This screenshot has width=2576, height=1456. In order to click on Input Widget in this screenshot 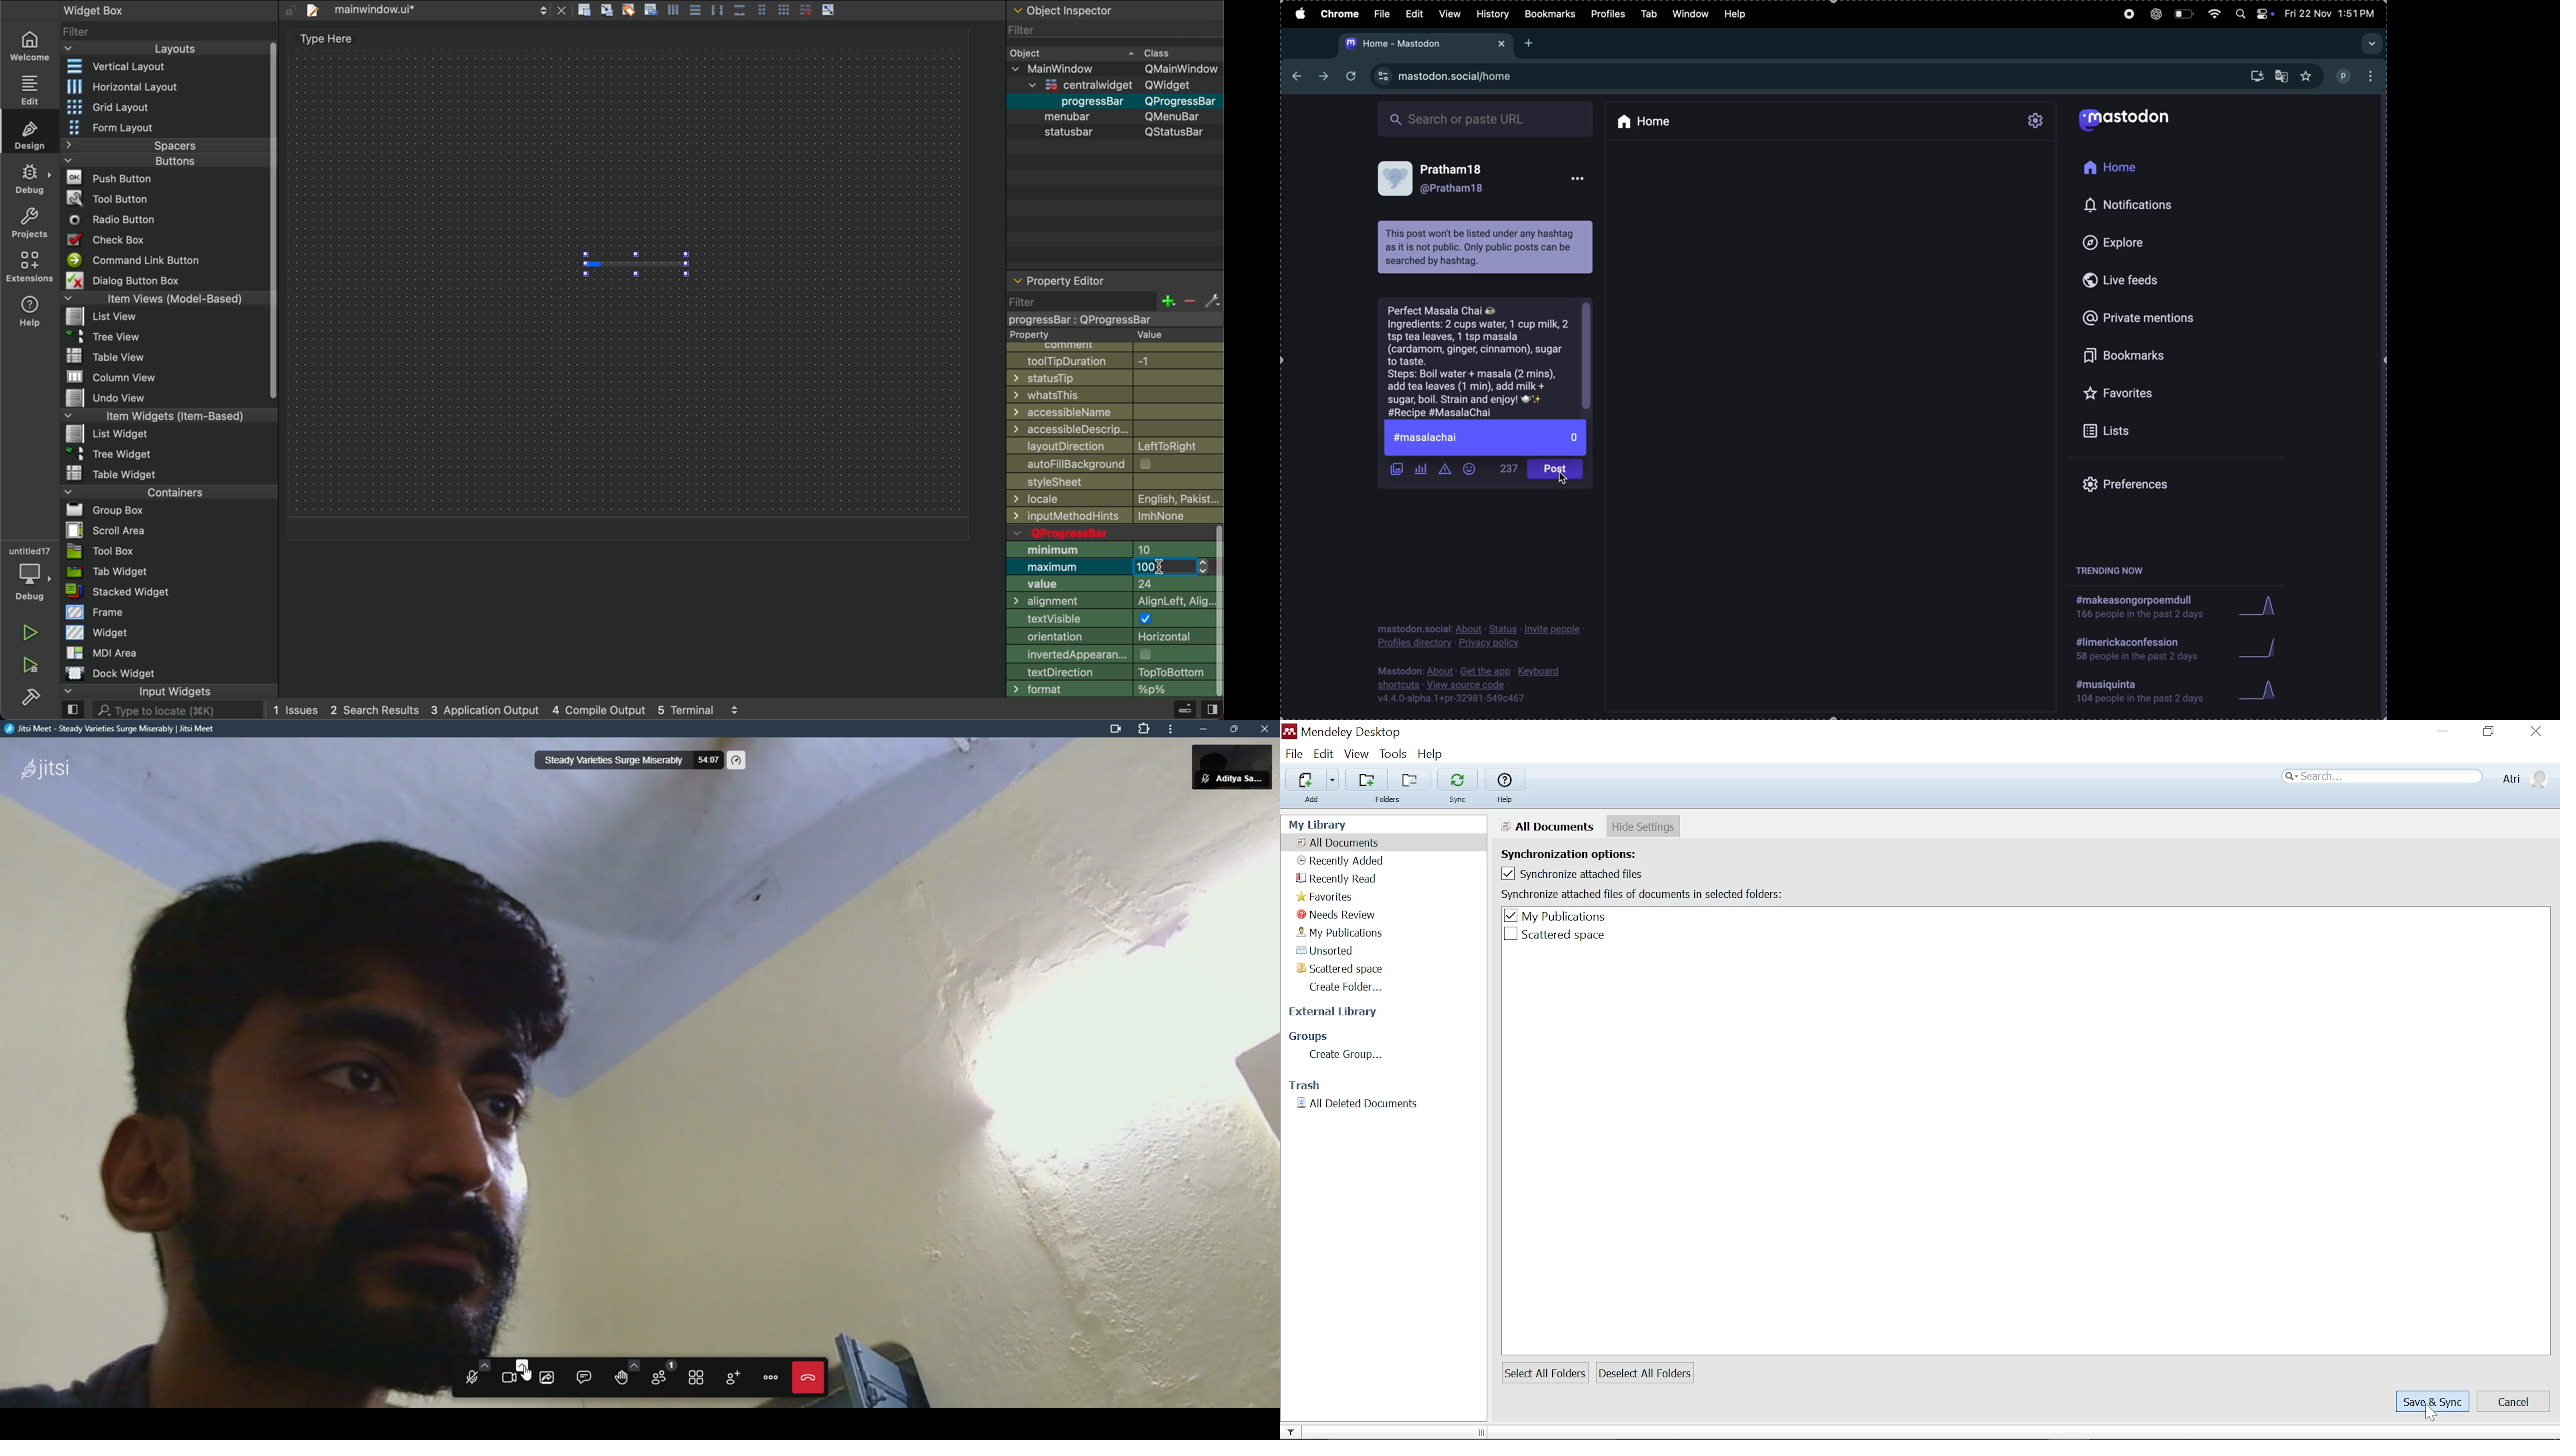, I will do `click(136, 691)`.